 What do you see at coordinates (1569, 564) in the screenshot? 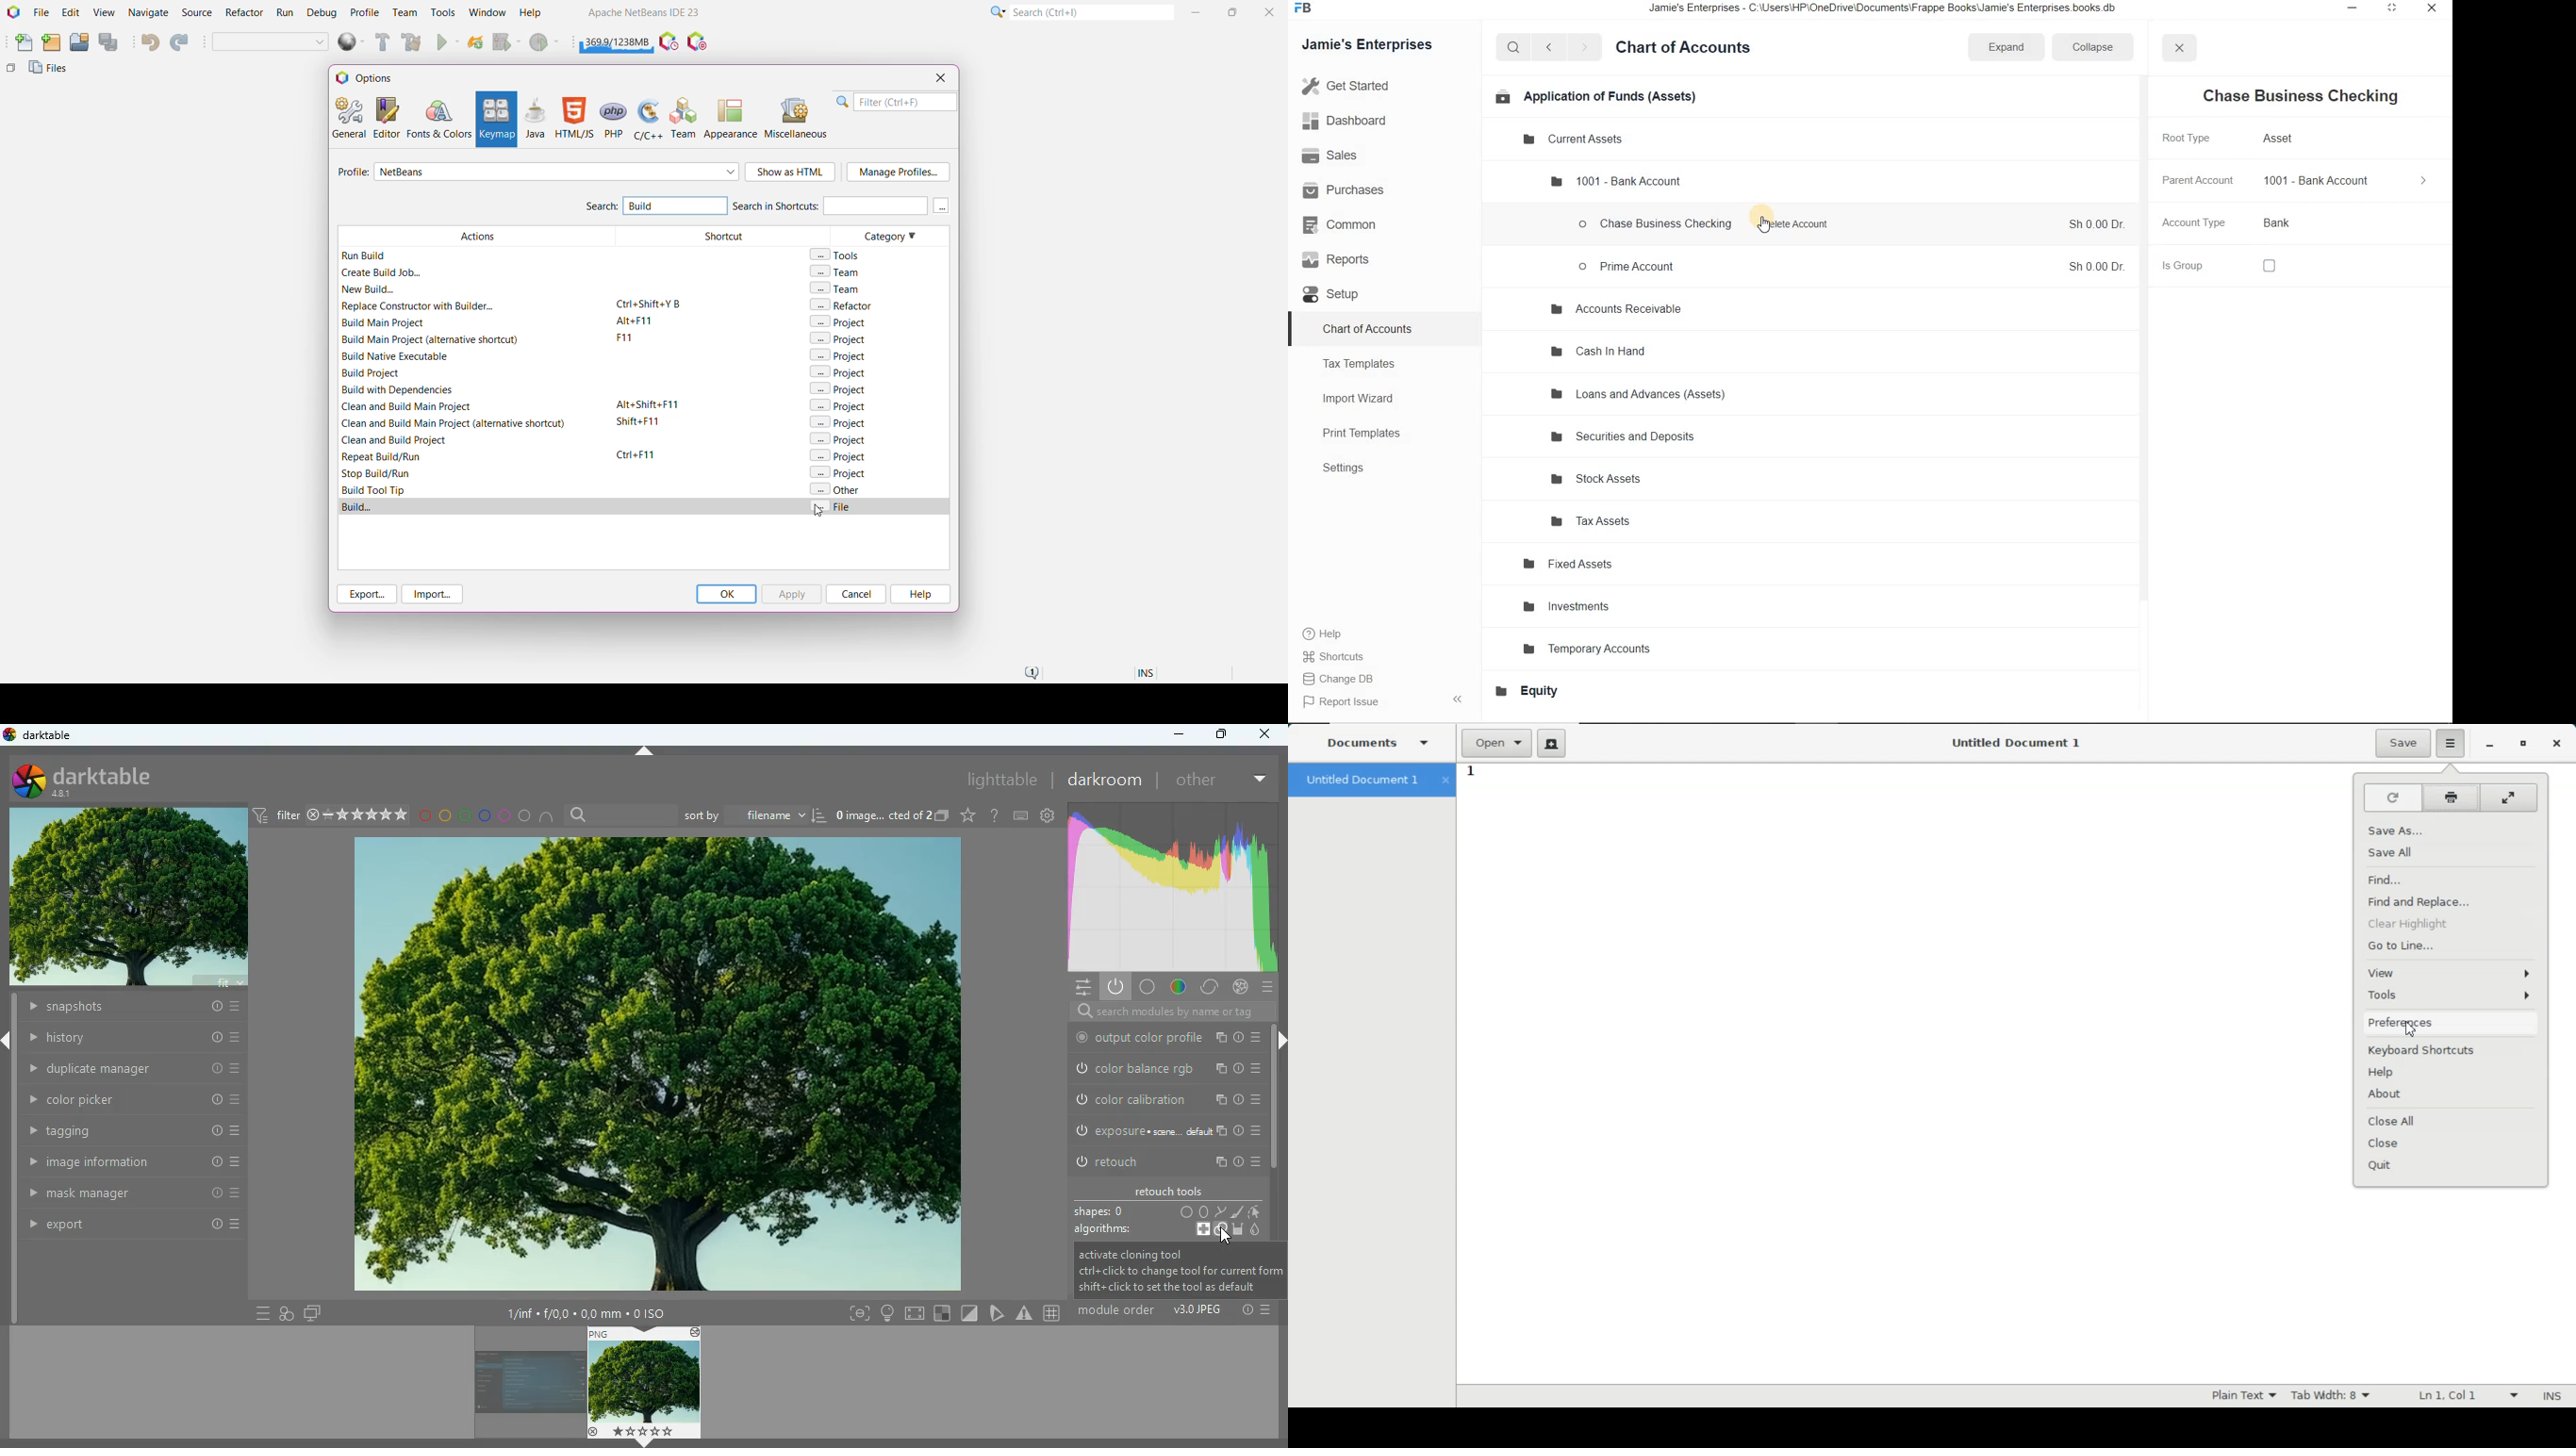
I see `Fixed Assets` at bounding box center [1569, 564].